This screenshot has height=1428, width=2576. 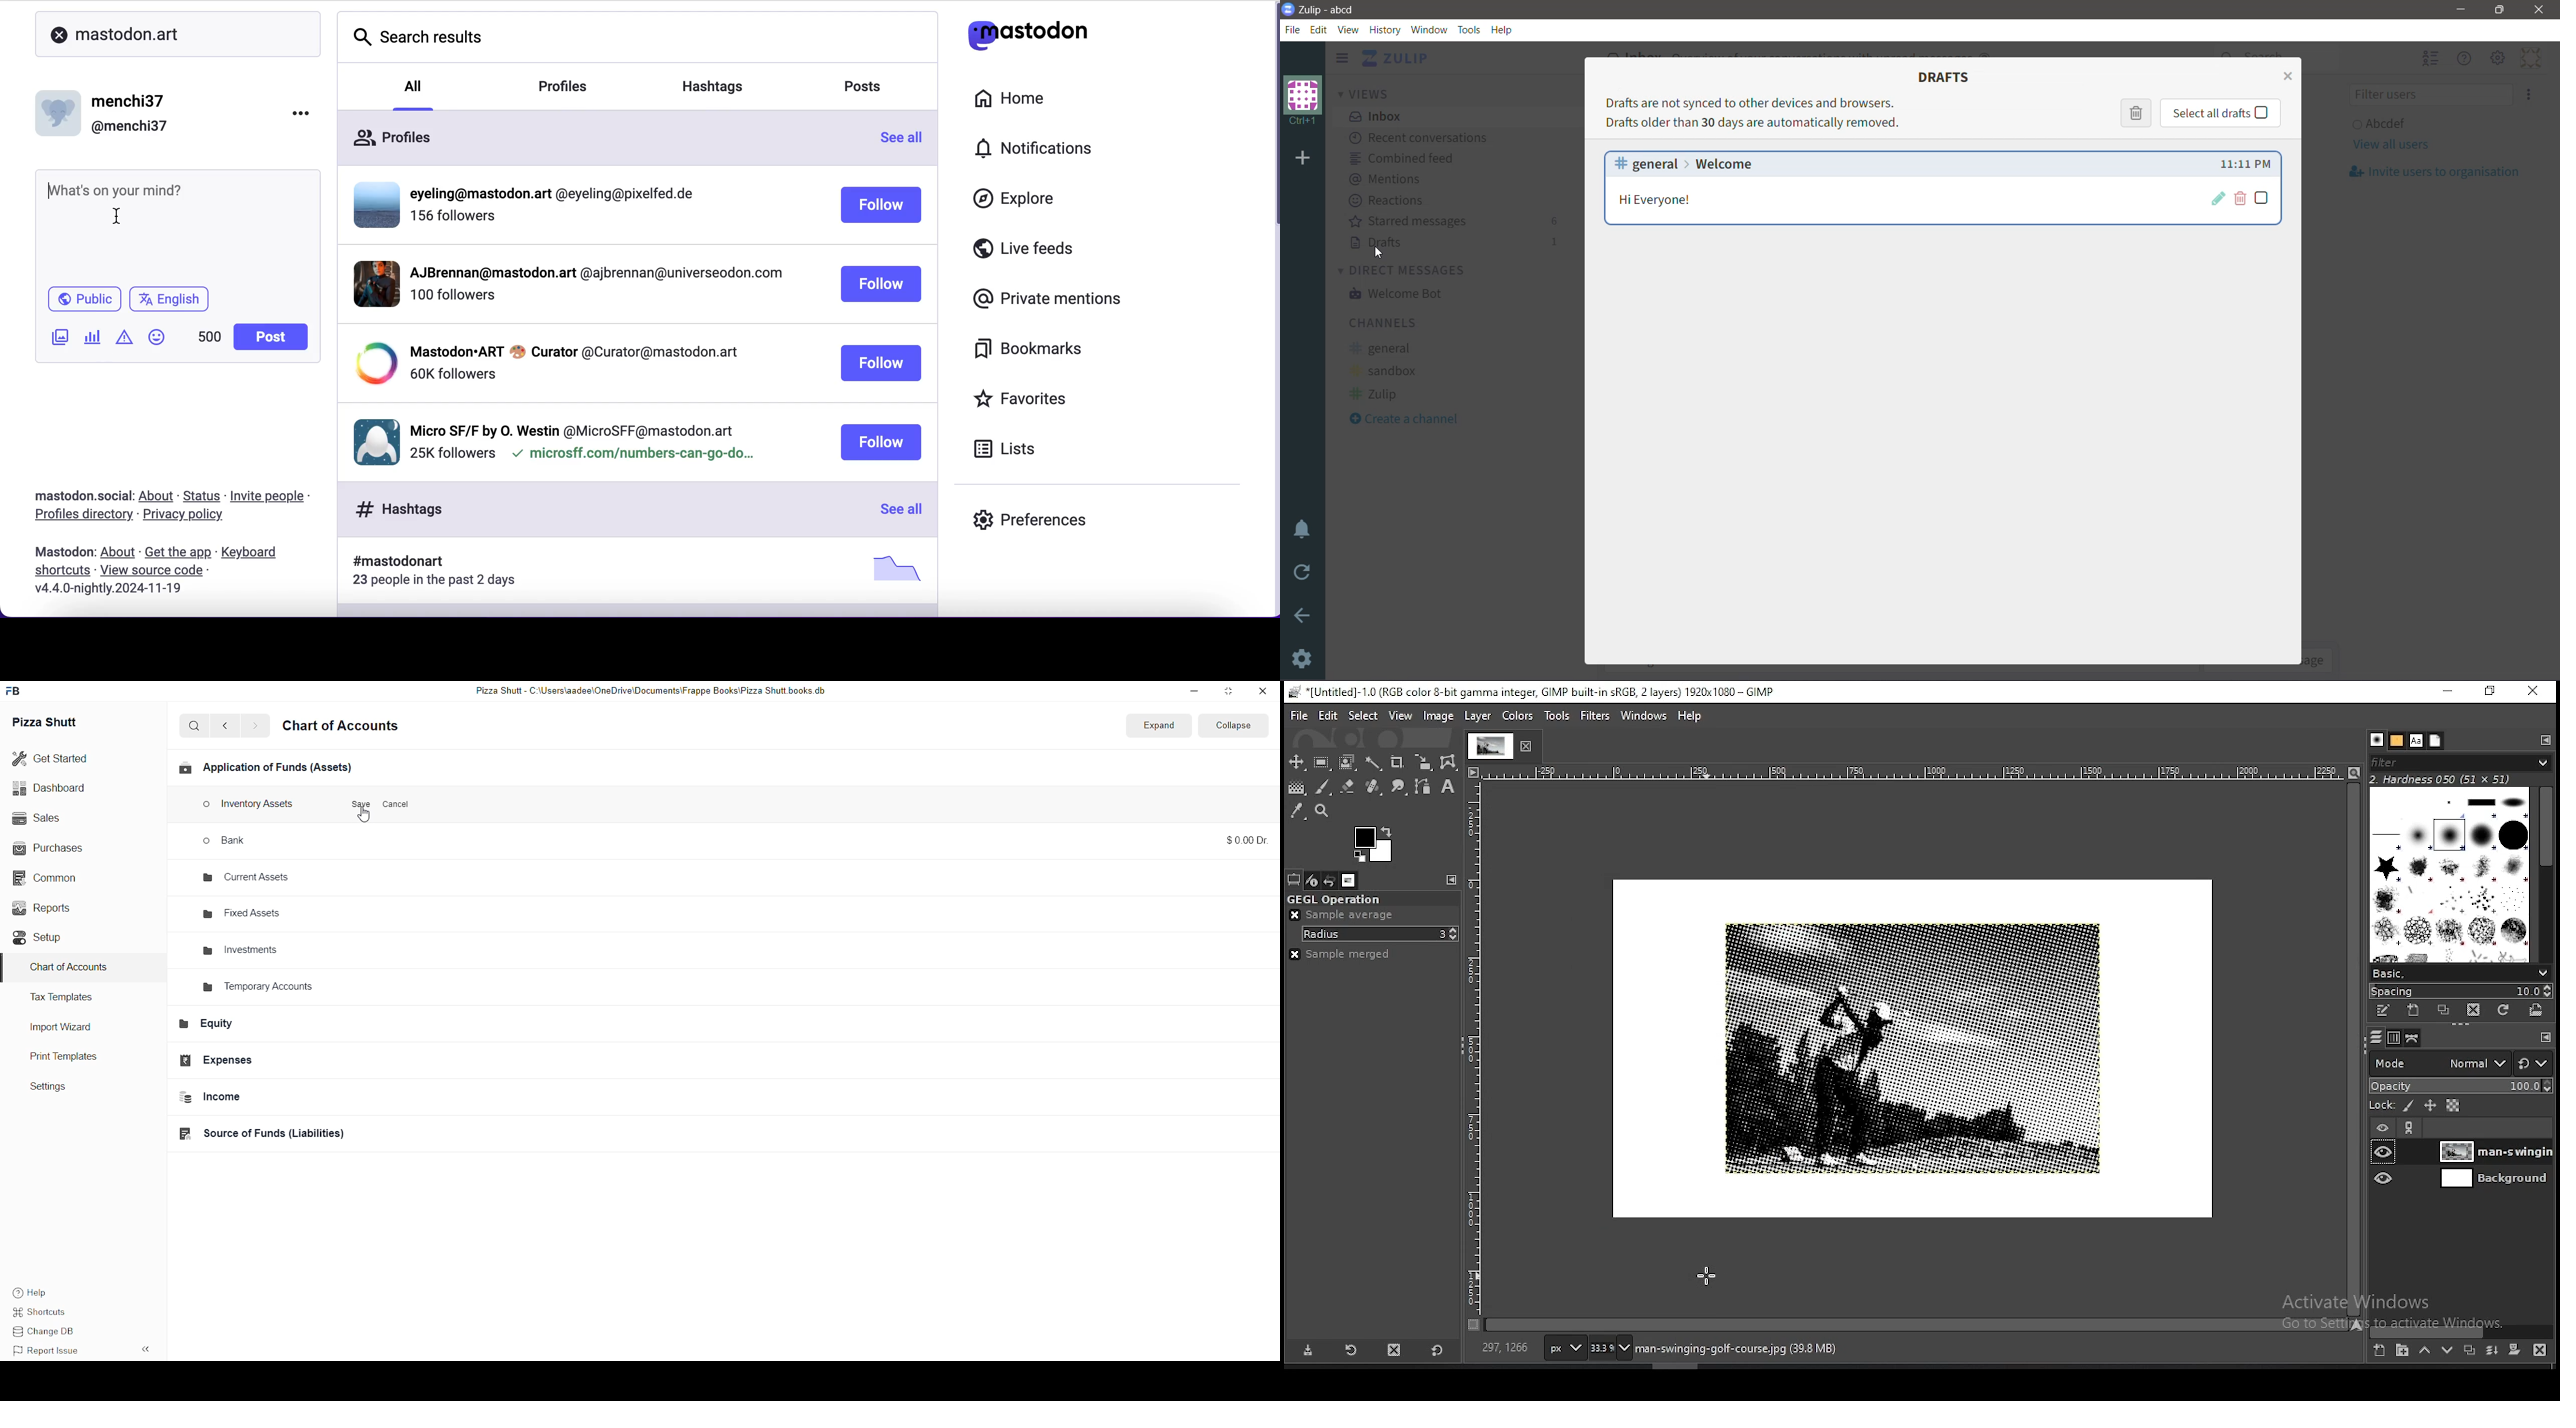 I want to click on windows, so click(x=1644, y=716).